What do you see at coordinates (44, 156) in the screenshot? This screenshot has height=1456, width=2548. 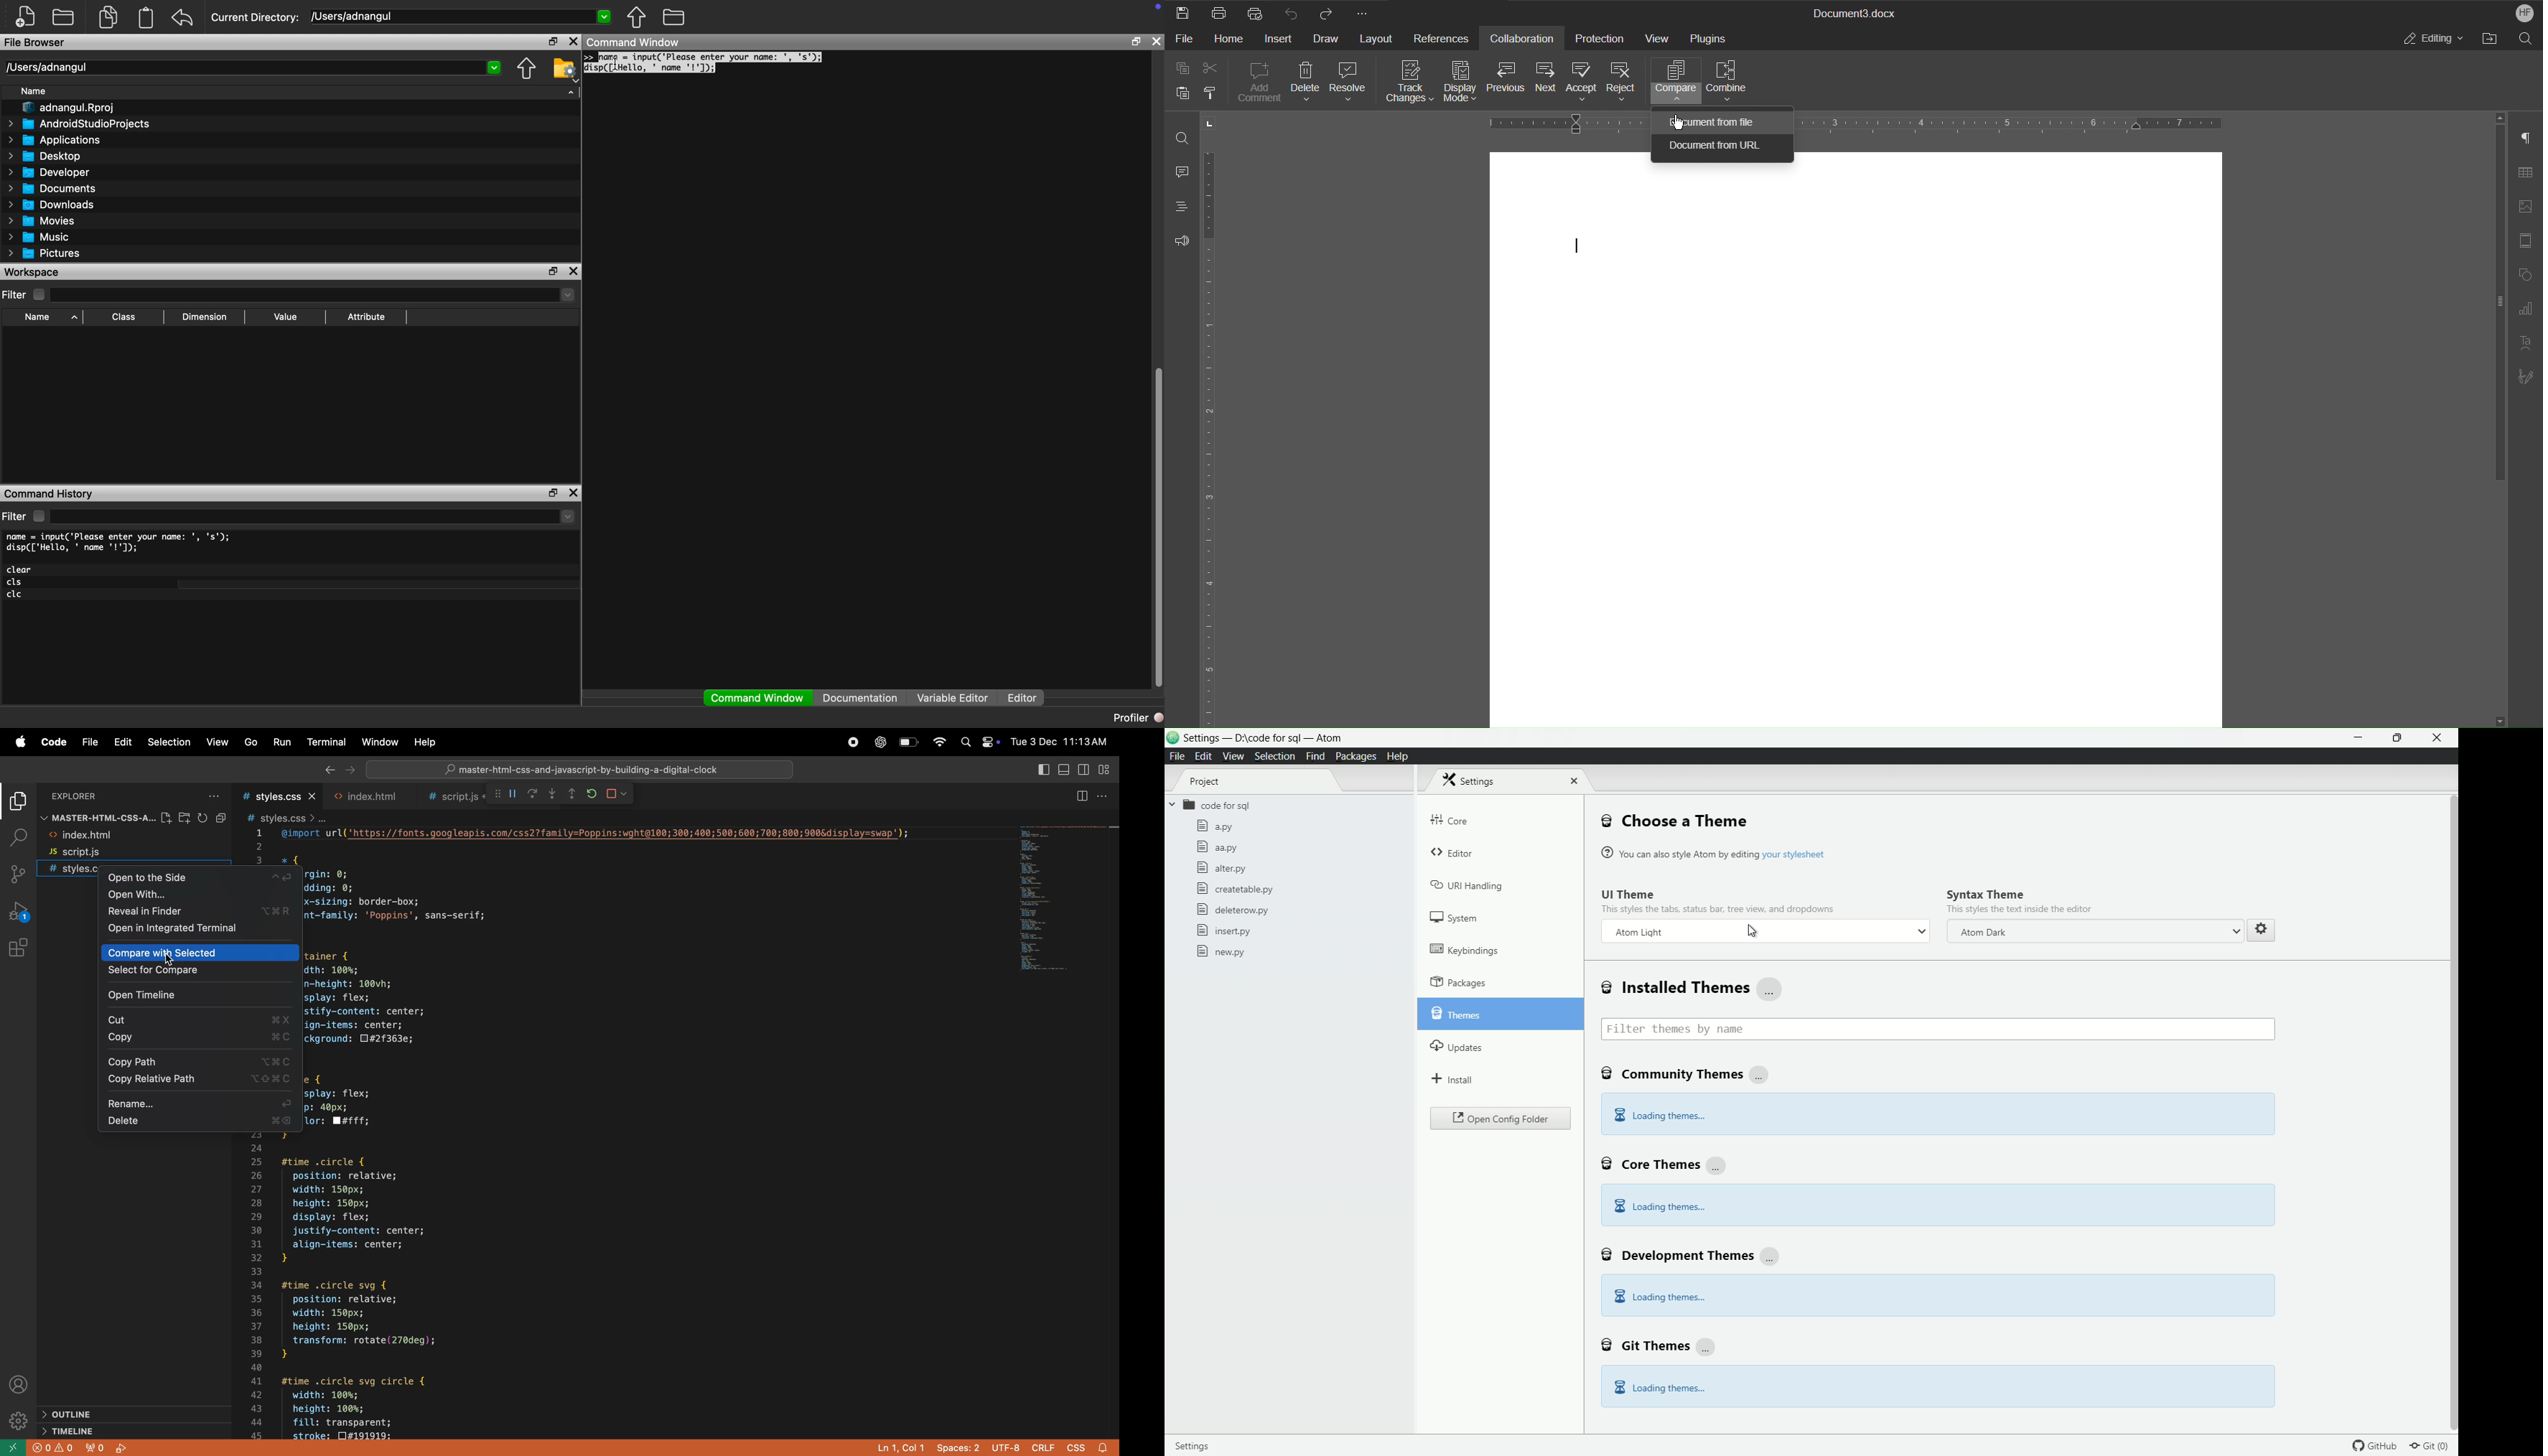 I see `Desktop` at bounding box center [44, 156].